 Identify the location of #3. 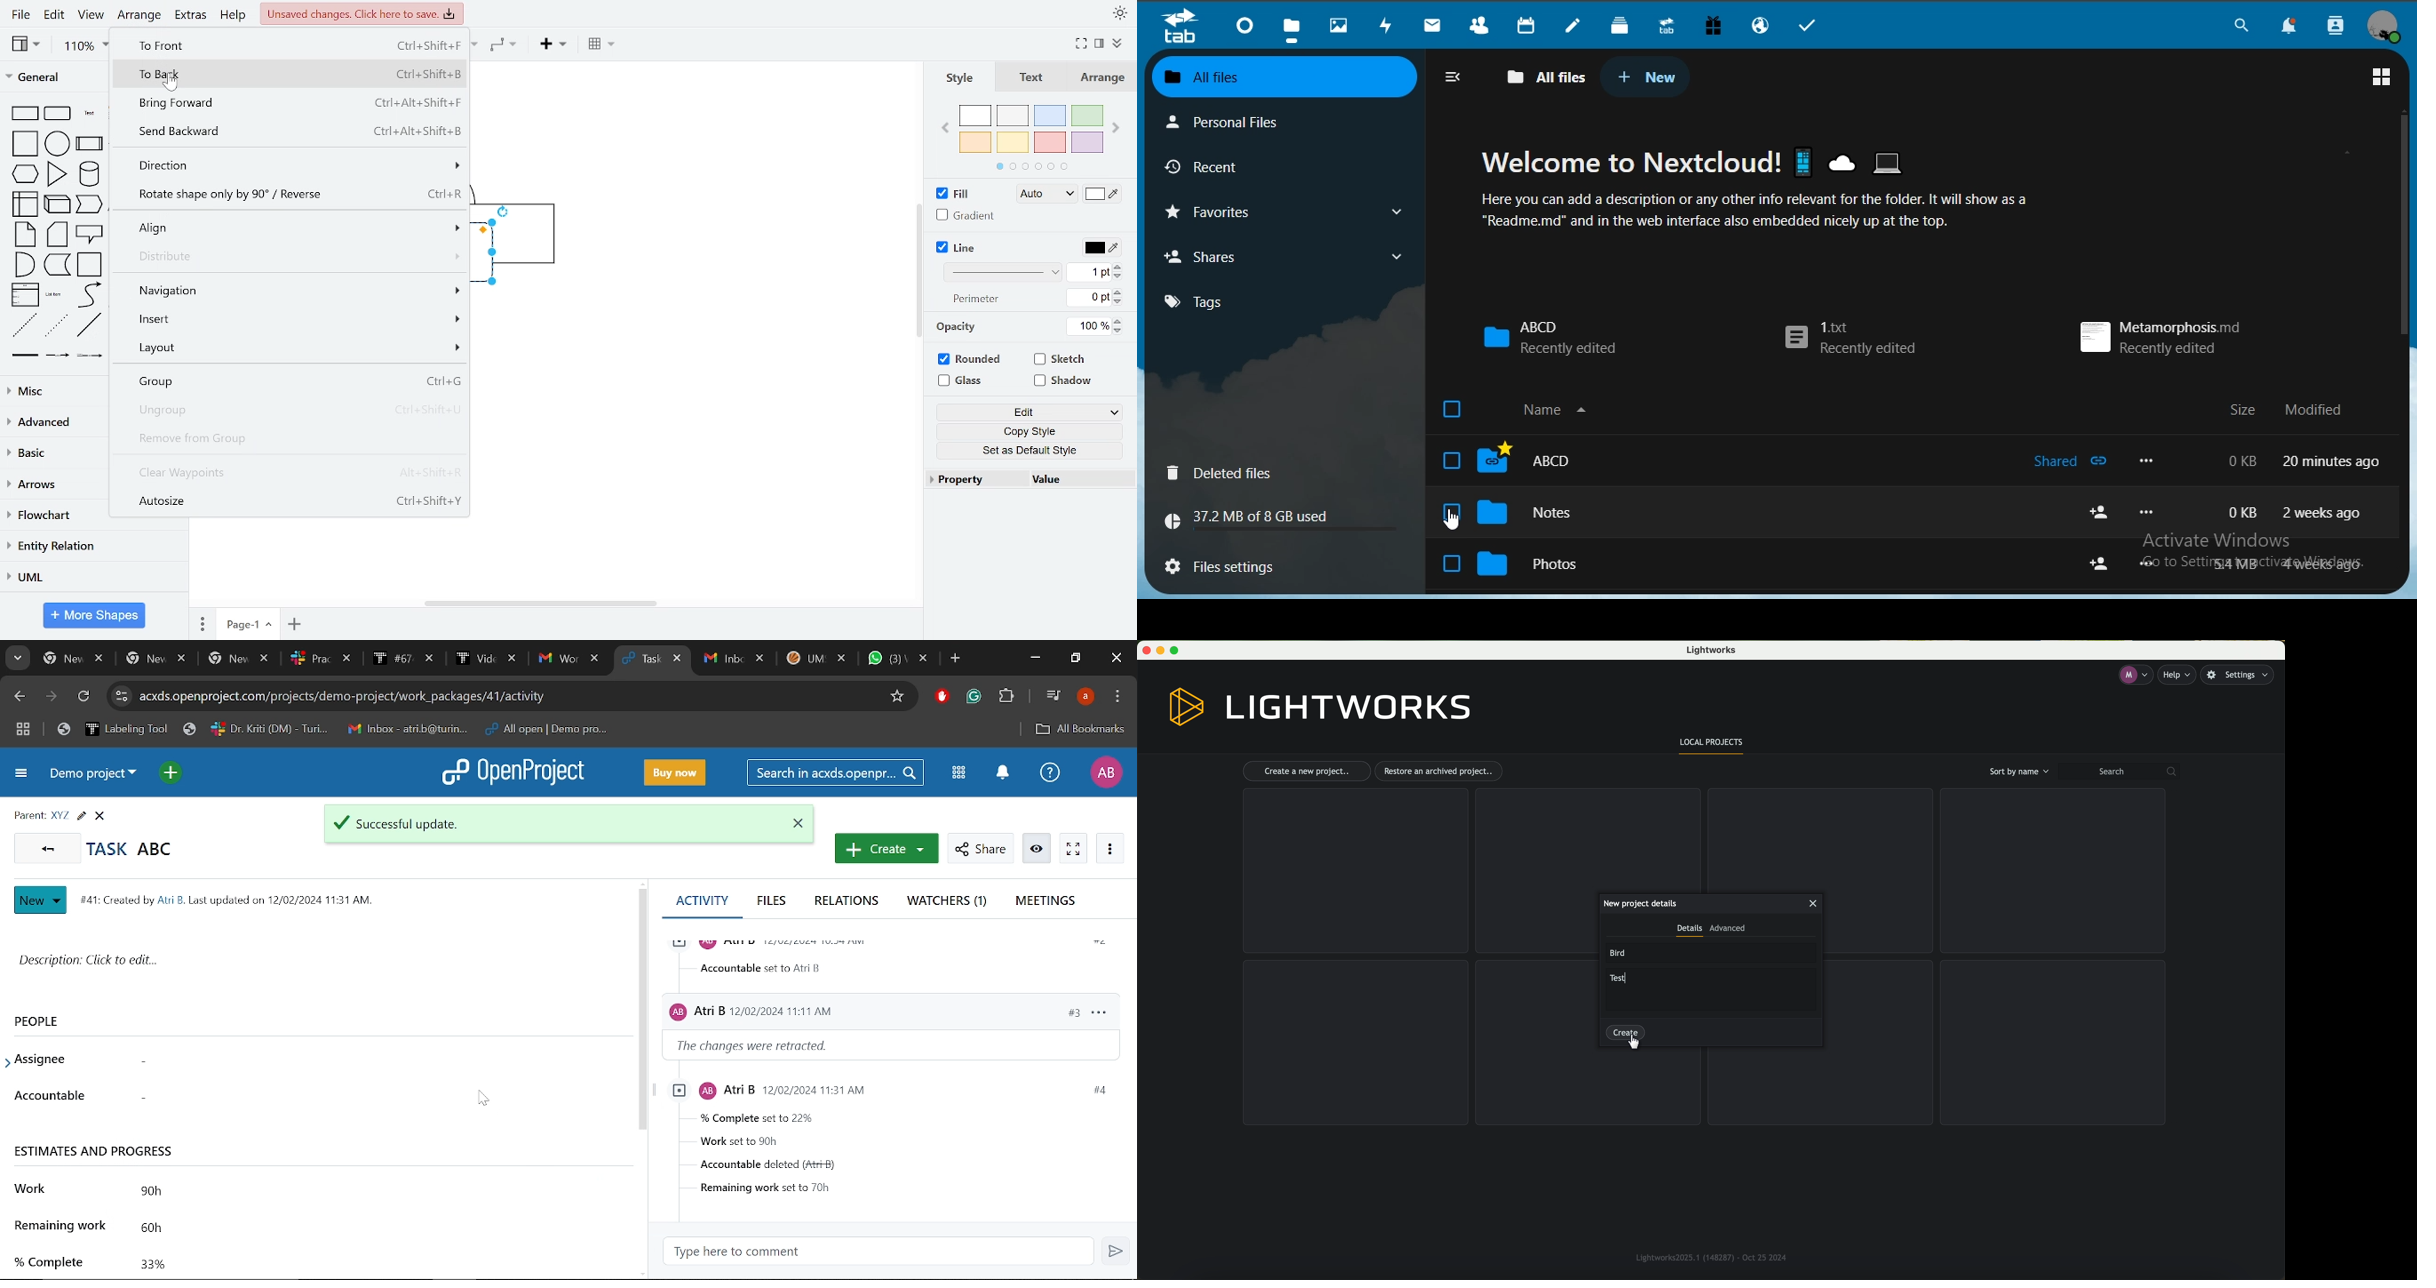
(1065, 1012).